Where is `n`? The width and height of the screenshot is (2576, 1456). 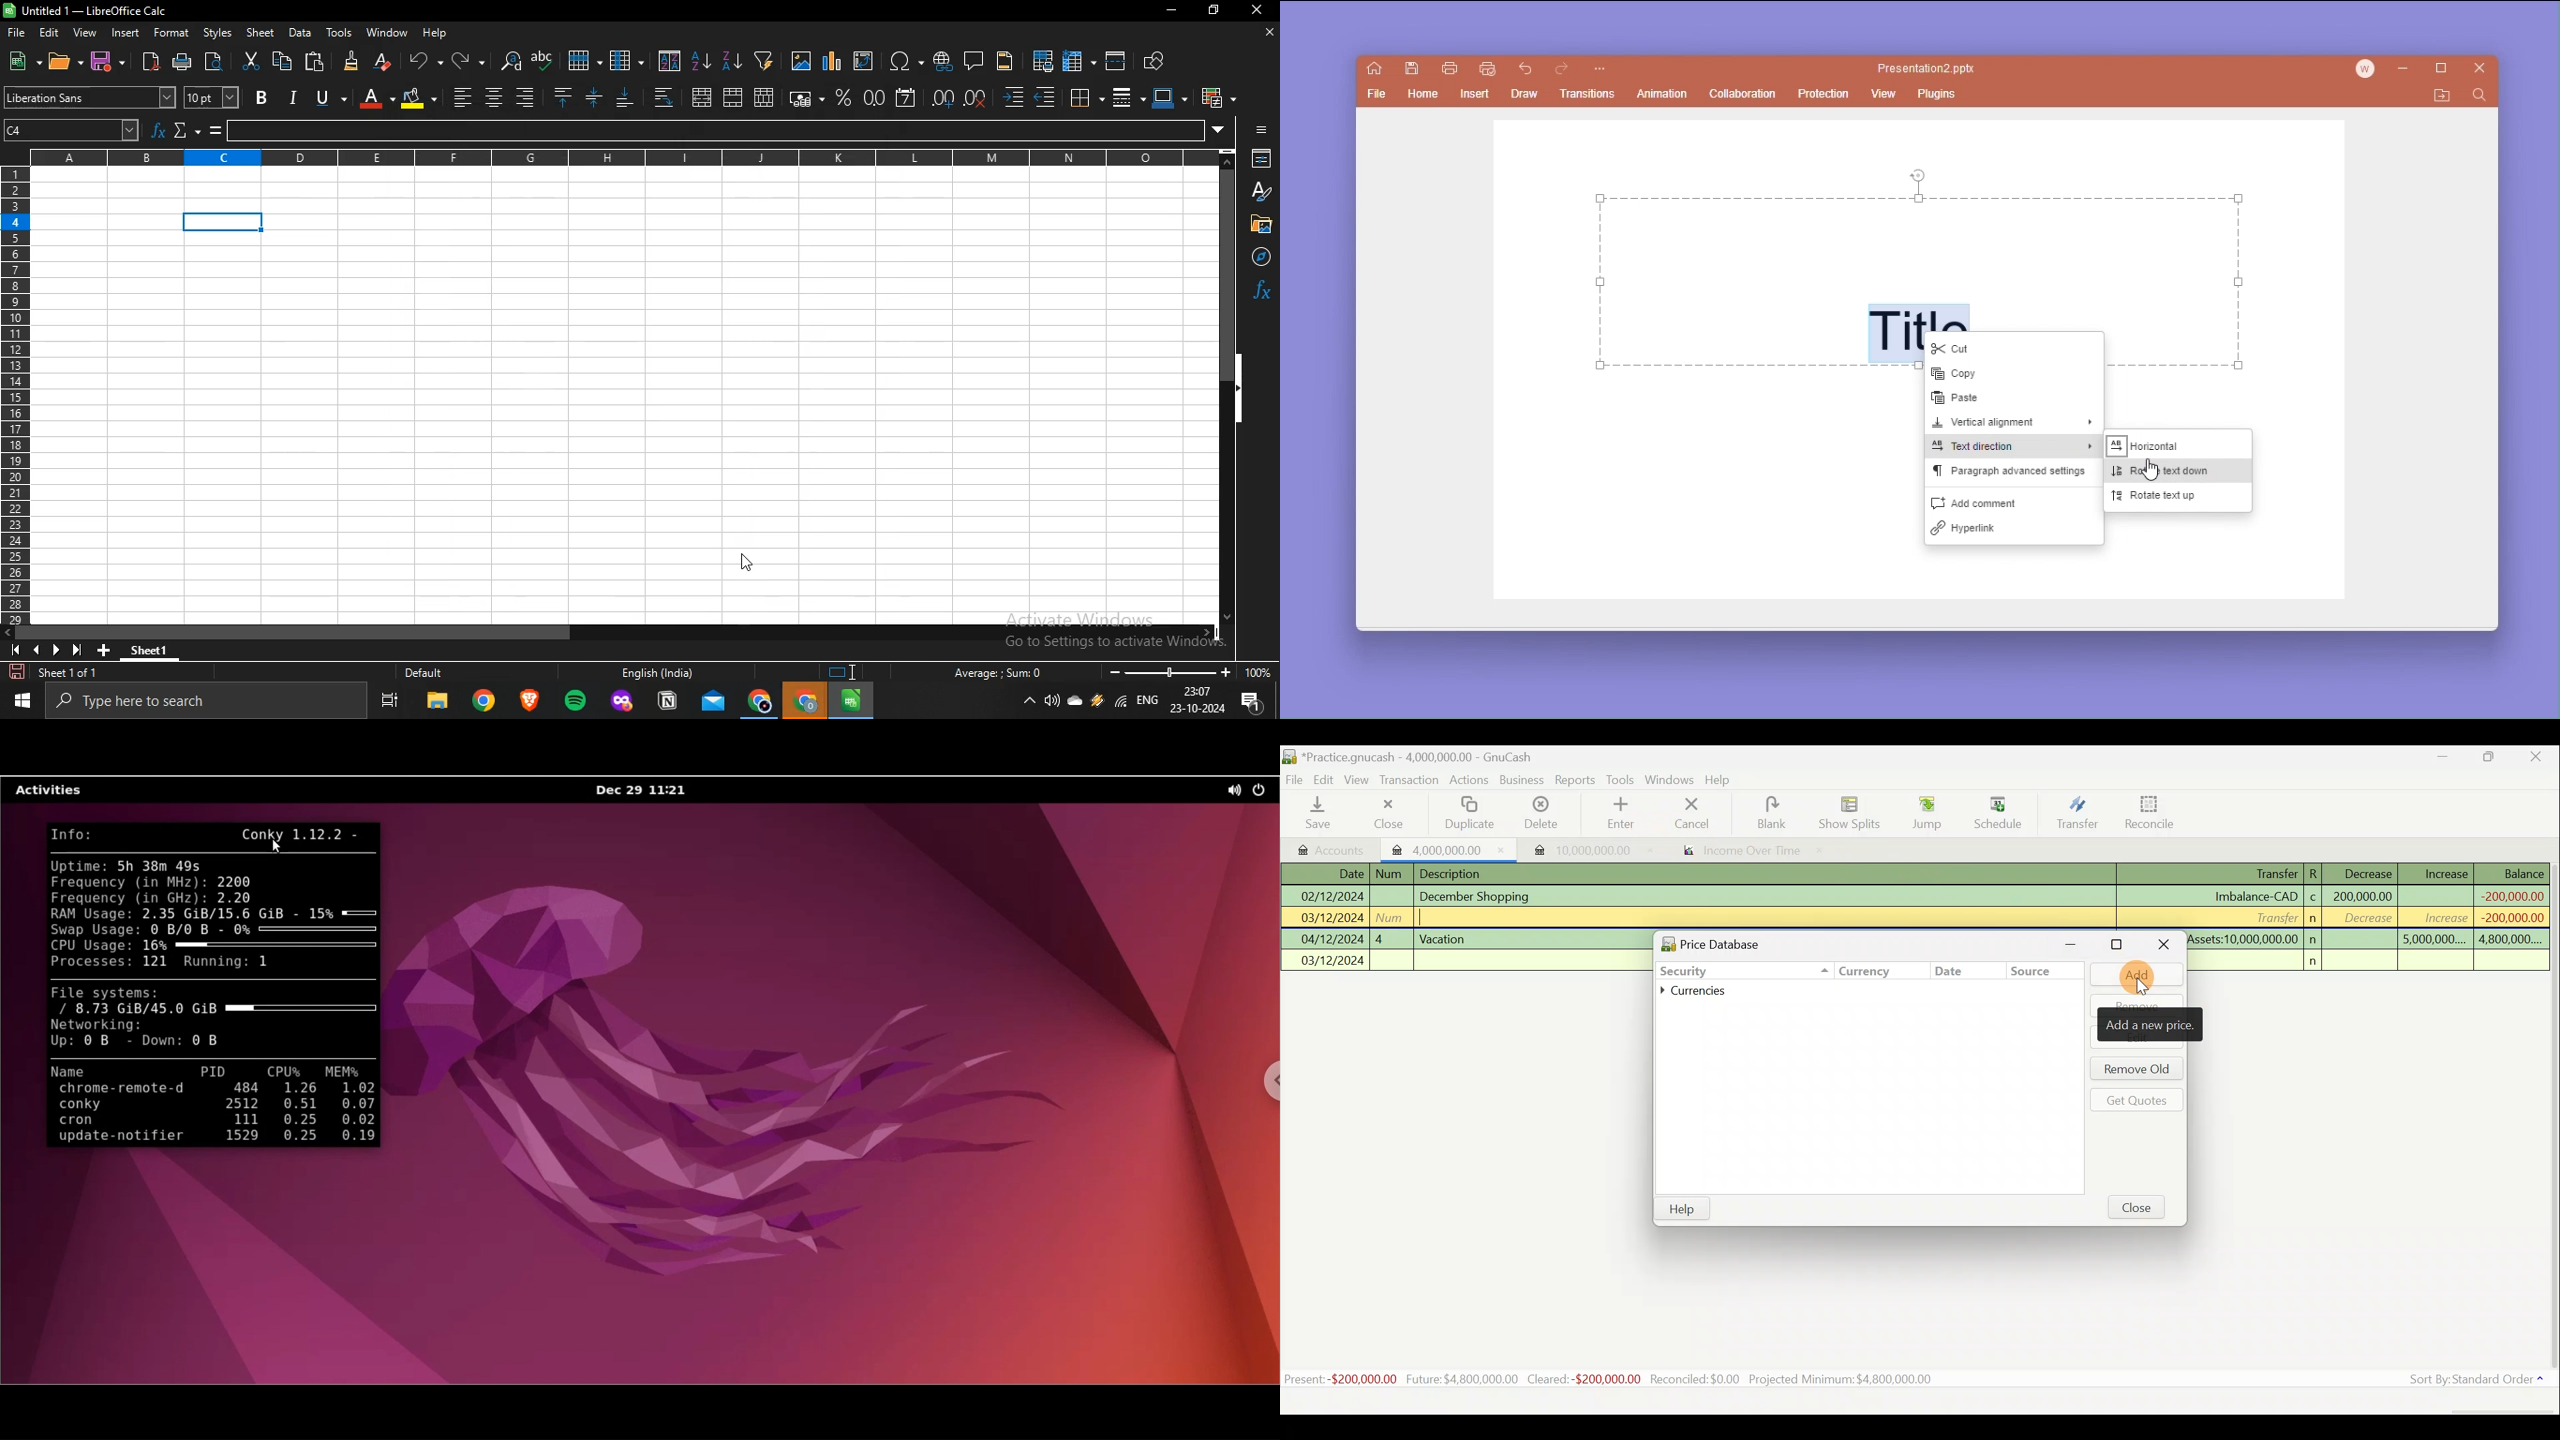 n is located at coordinates (2315, 939).